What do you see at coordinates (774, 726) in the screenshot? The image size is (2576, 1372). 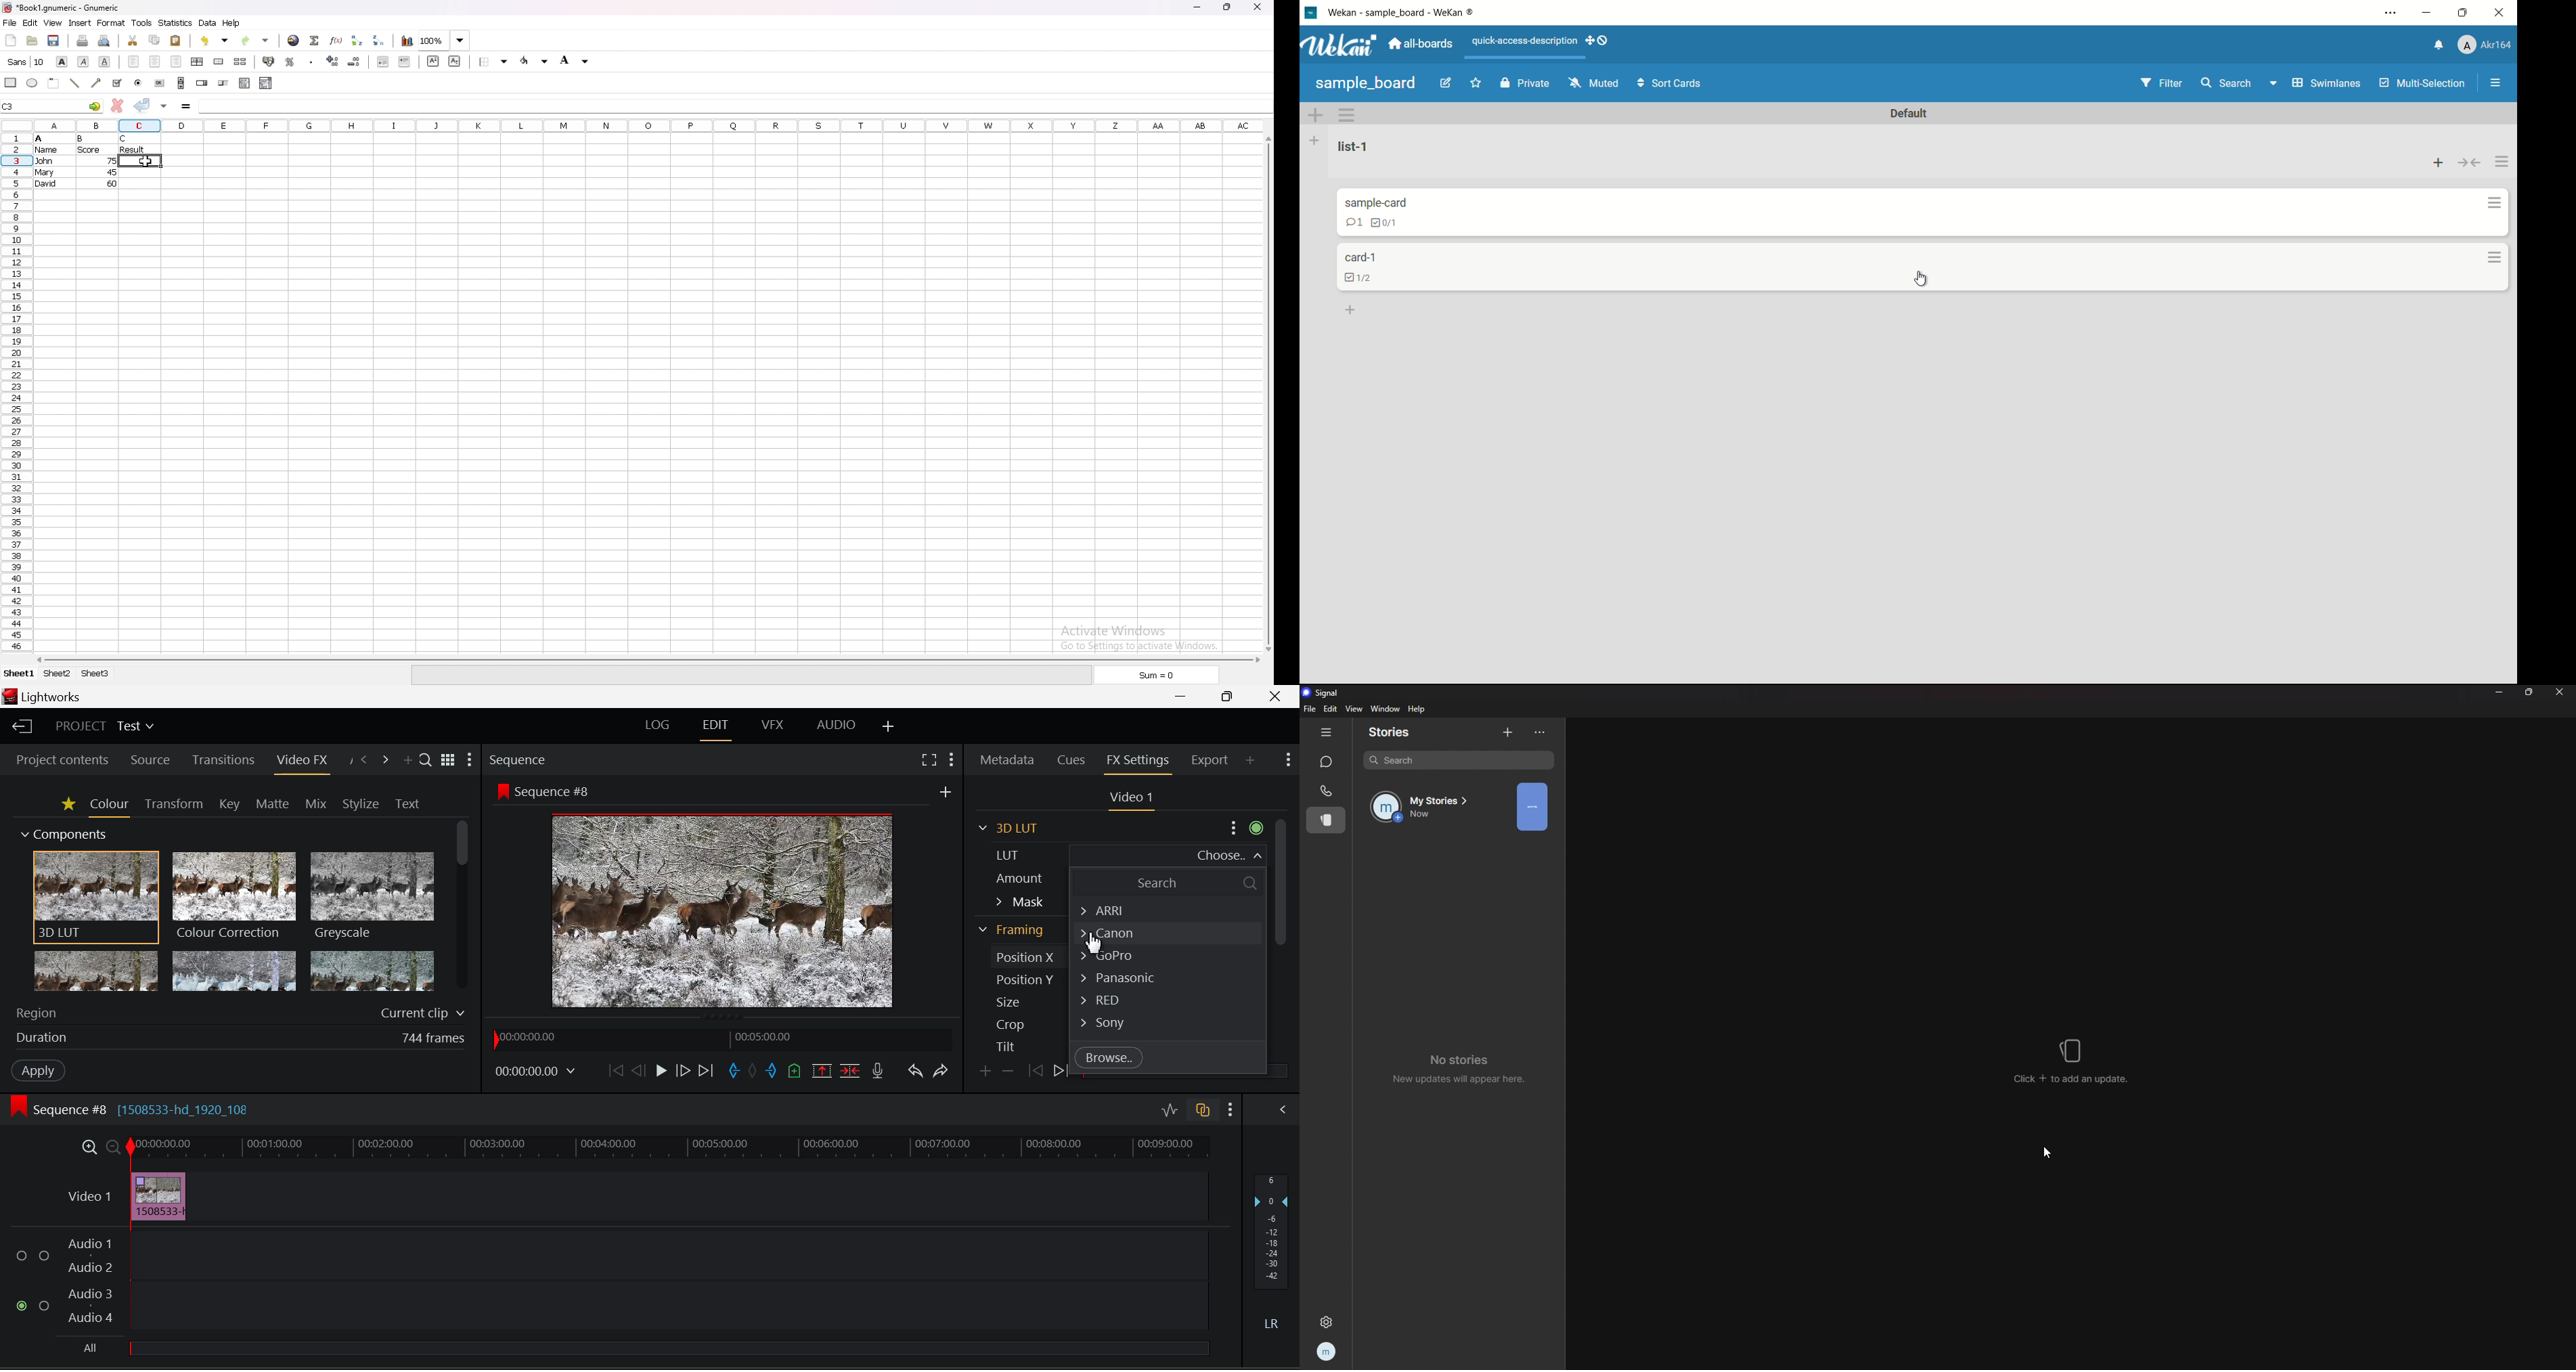 I see `VFX Layout` at bounding box center [774, 726].